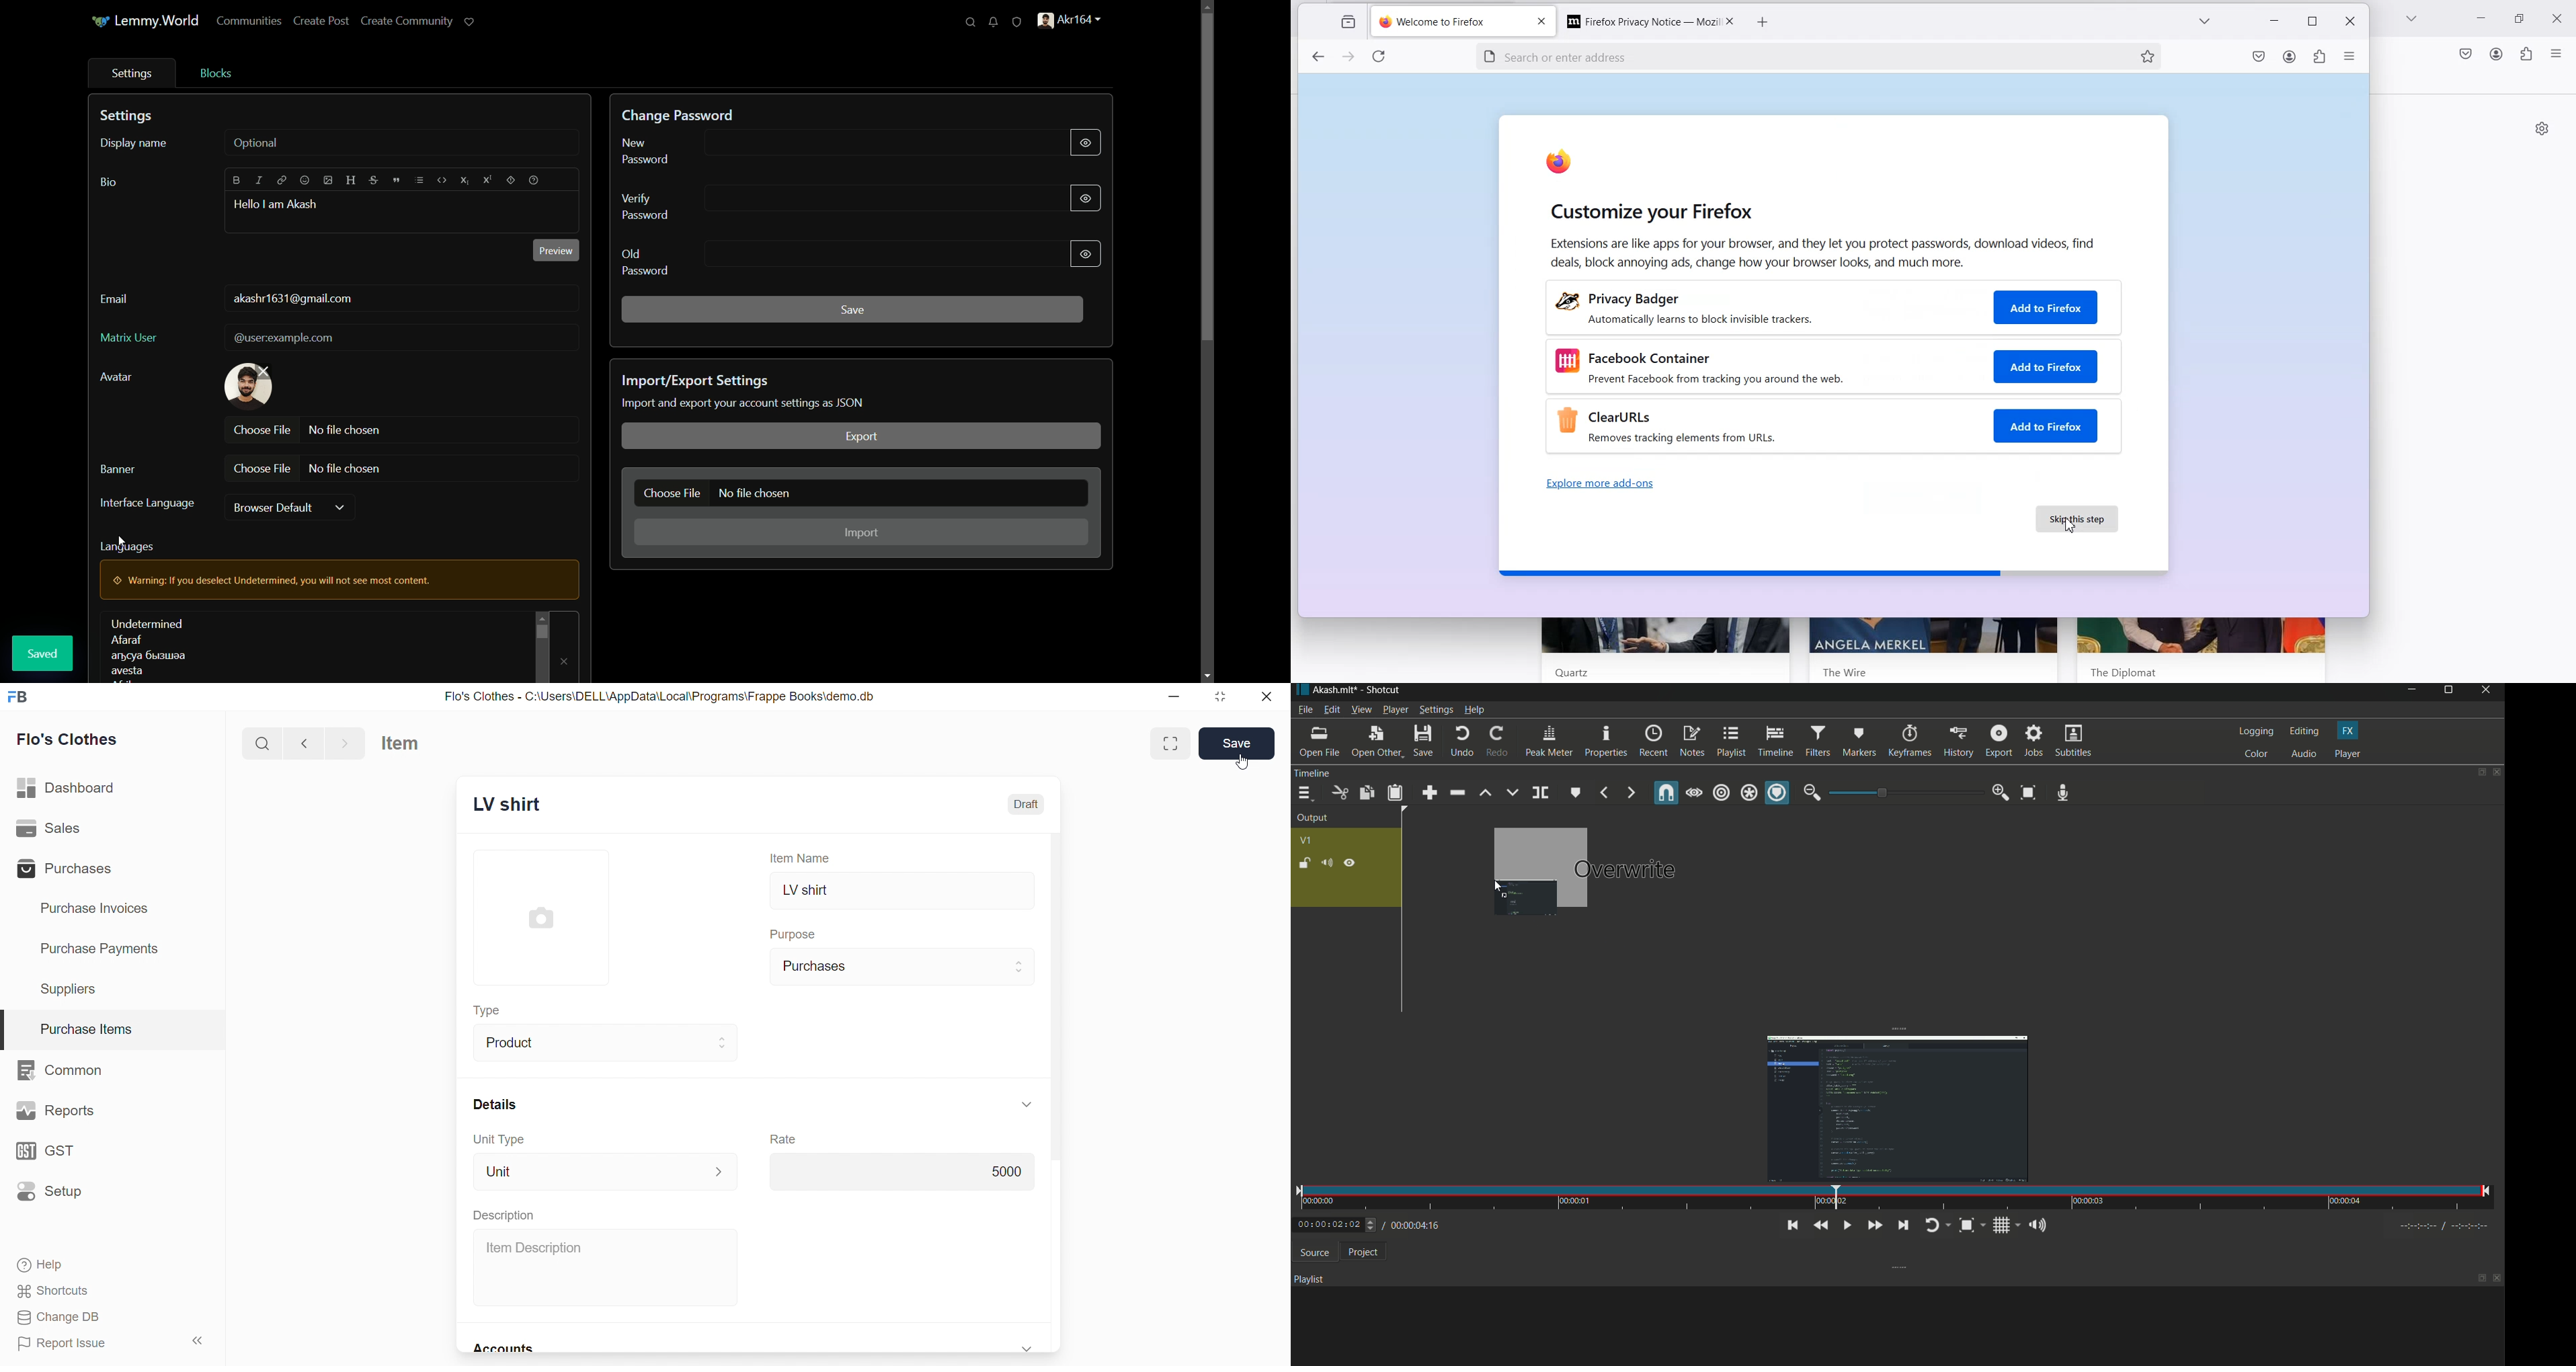 The height and width of the screenshot is (1372, 2576). Describe the element at coordinates (1360, 1252) in the screenshot. I see `project` at that location.